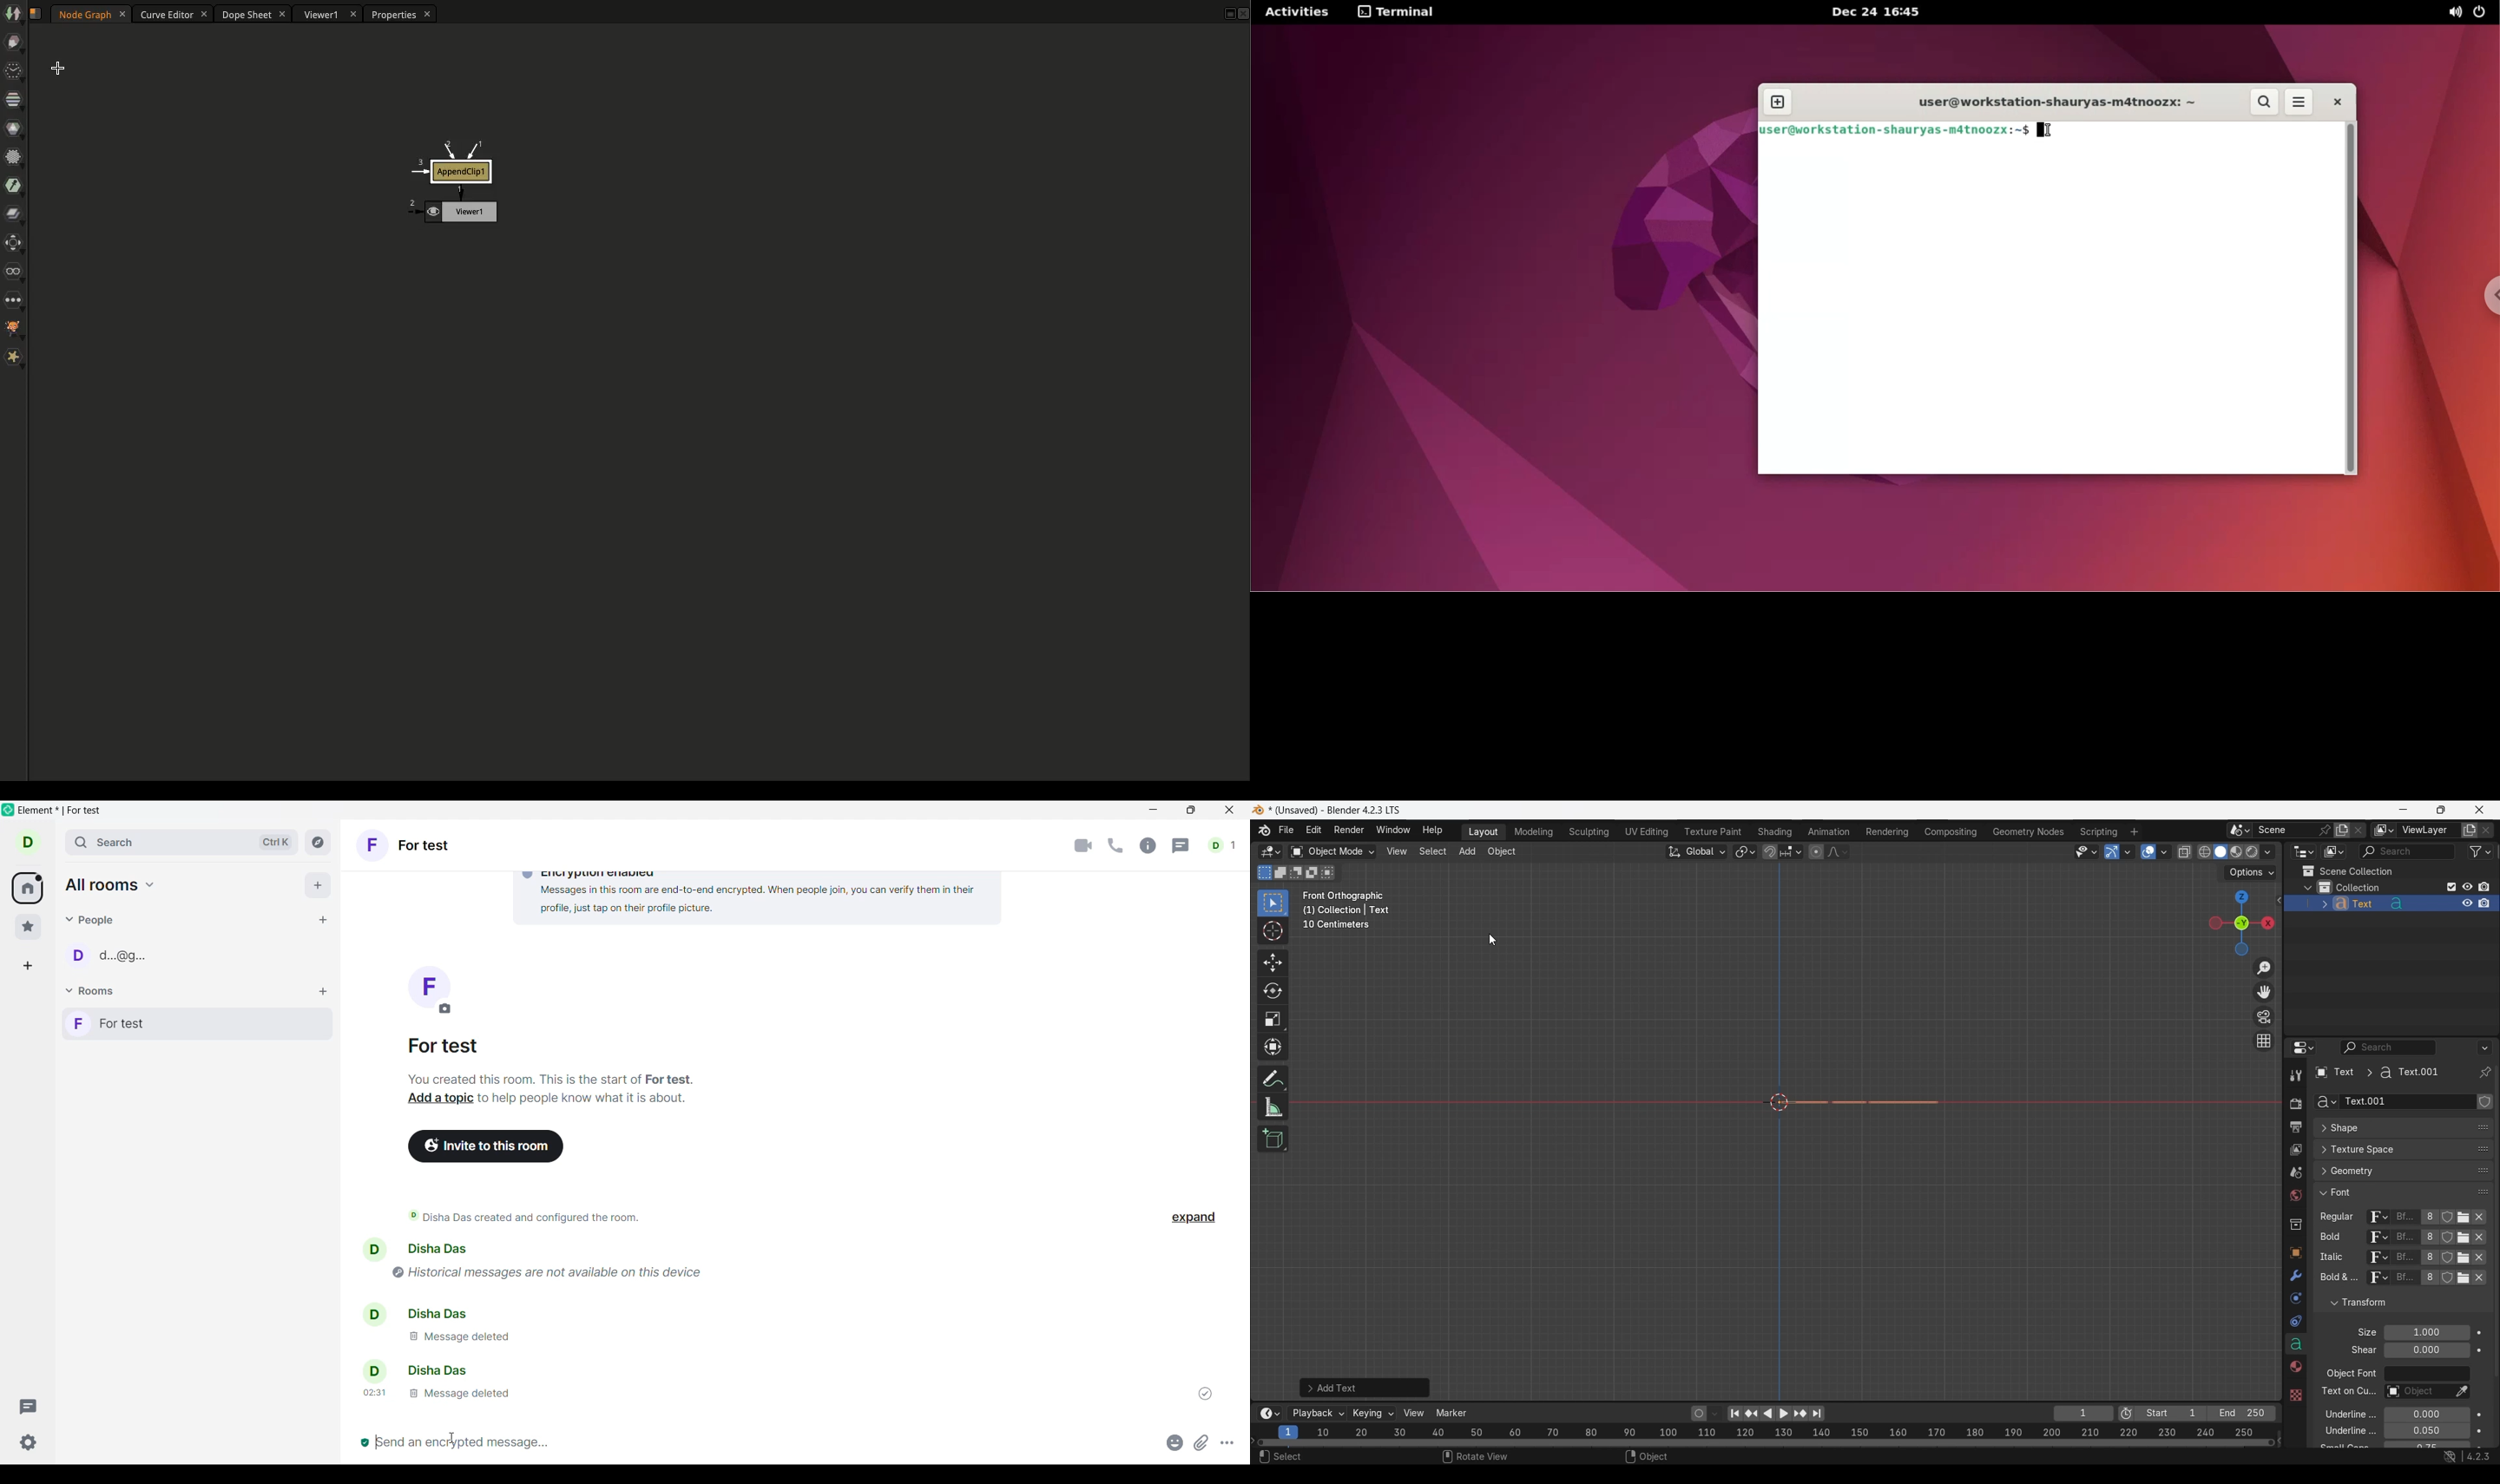 The width and height of the screenshot is (2520, 1484). I want to click on Close interface, so click(1230, 811).